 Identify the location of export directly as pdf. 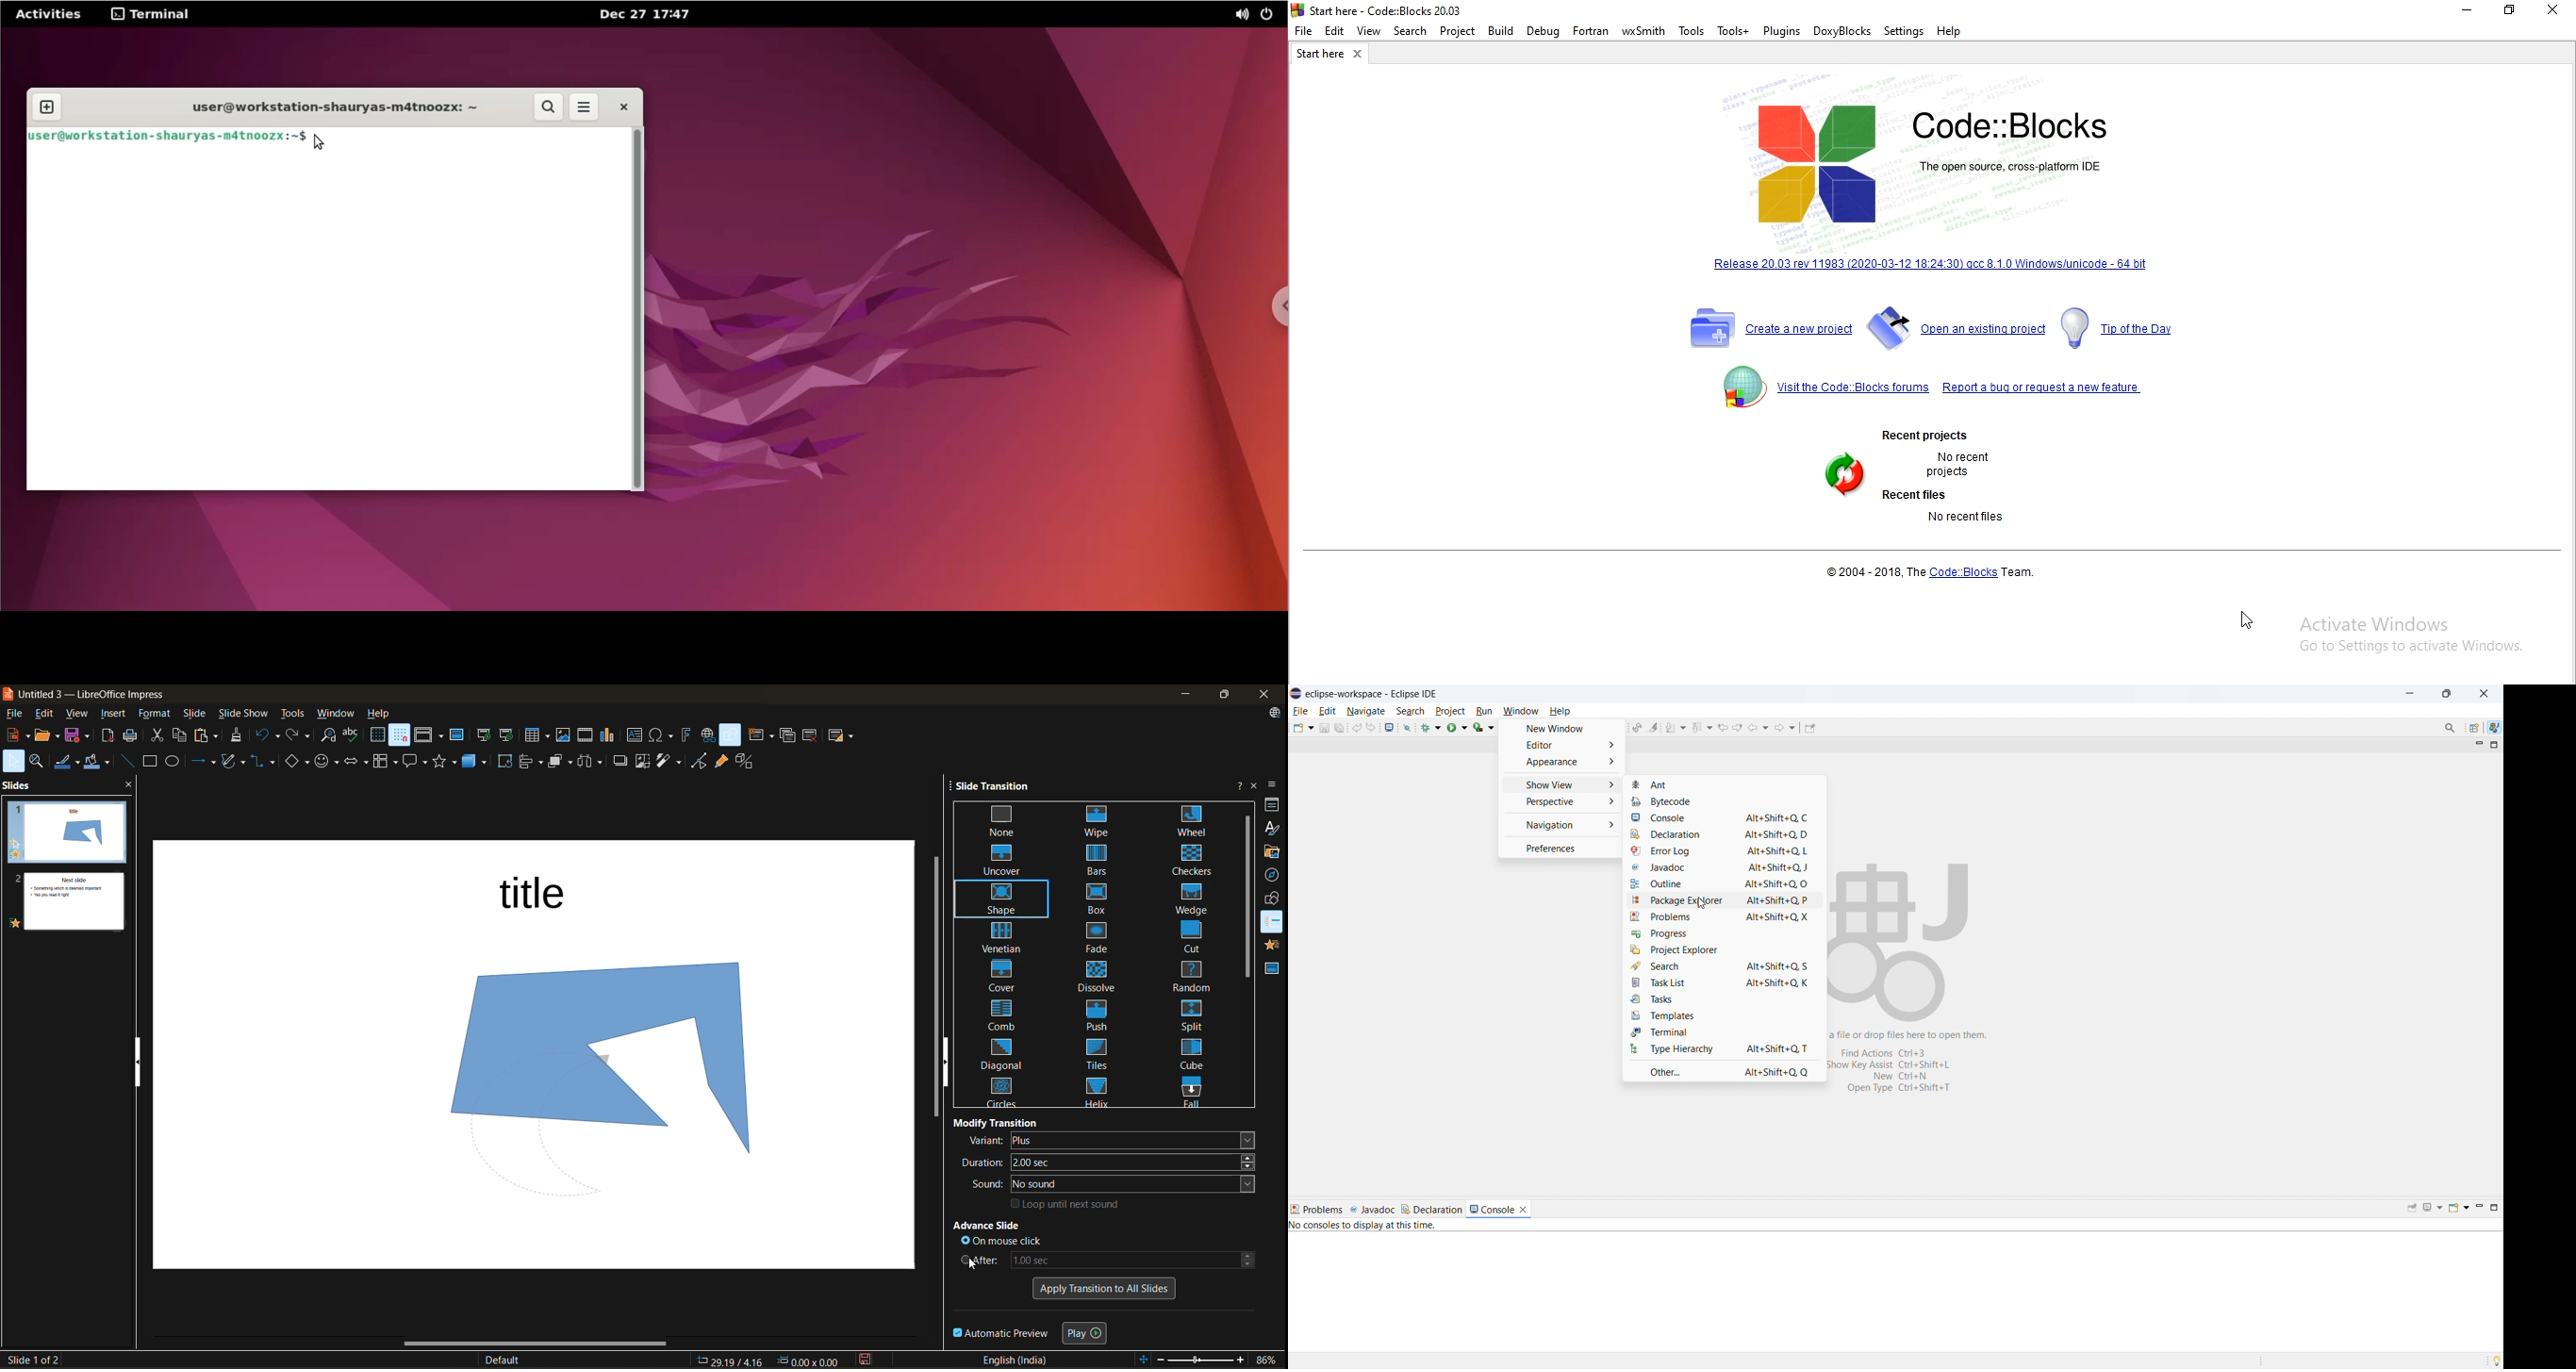
(109, 739).